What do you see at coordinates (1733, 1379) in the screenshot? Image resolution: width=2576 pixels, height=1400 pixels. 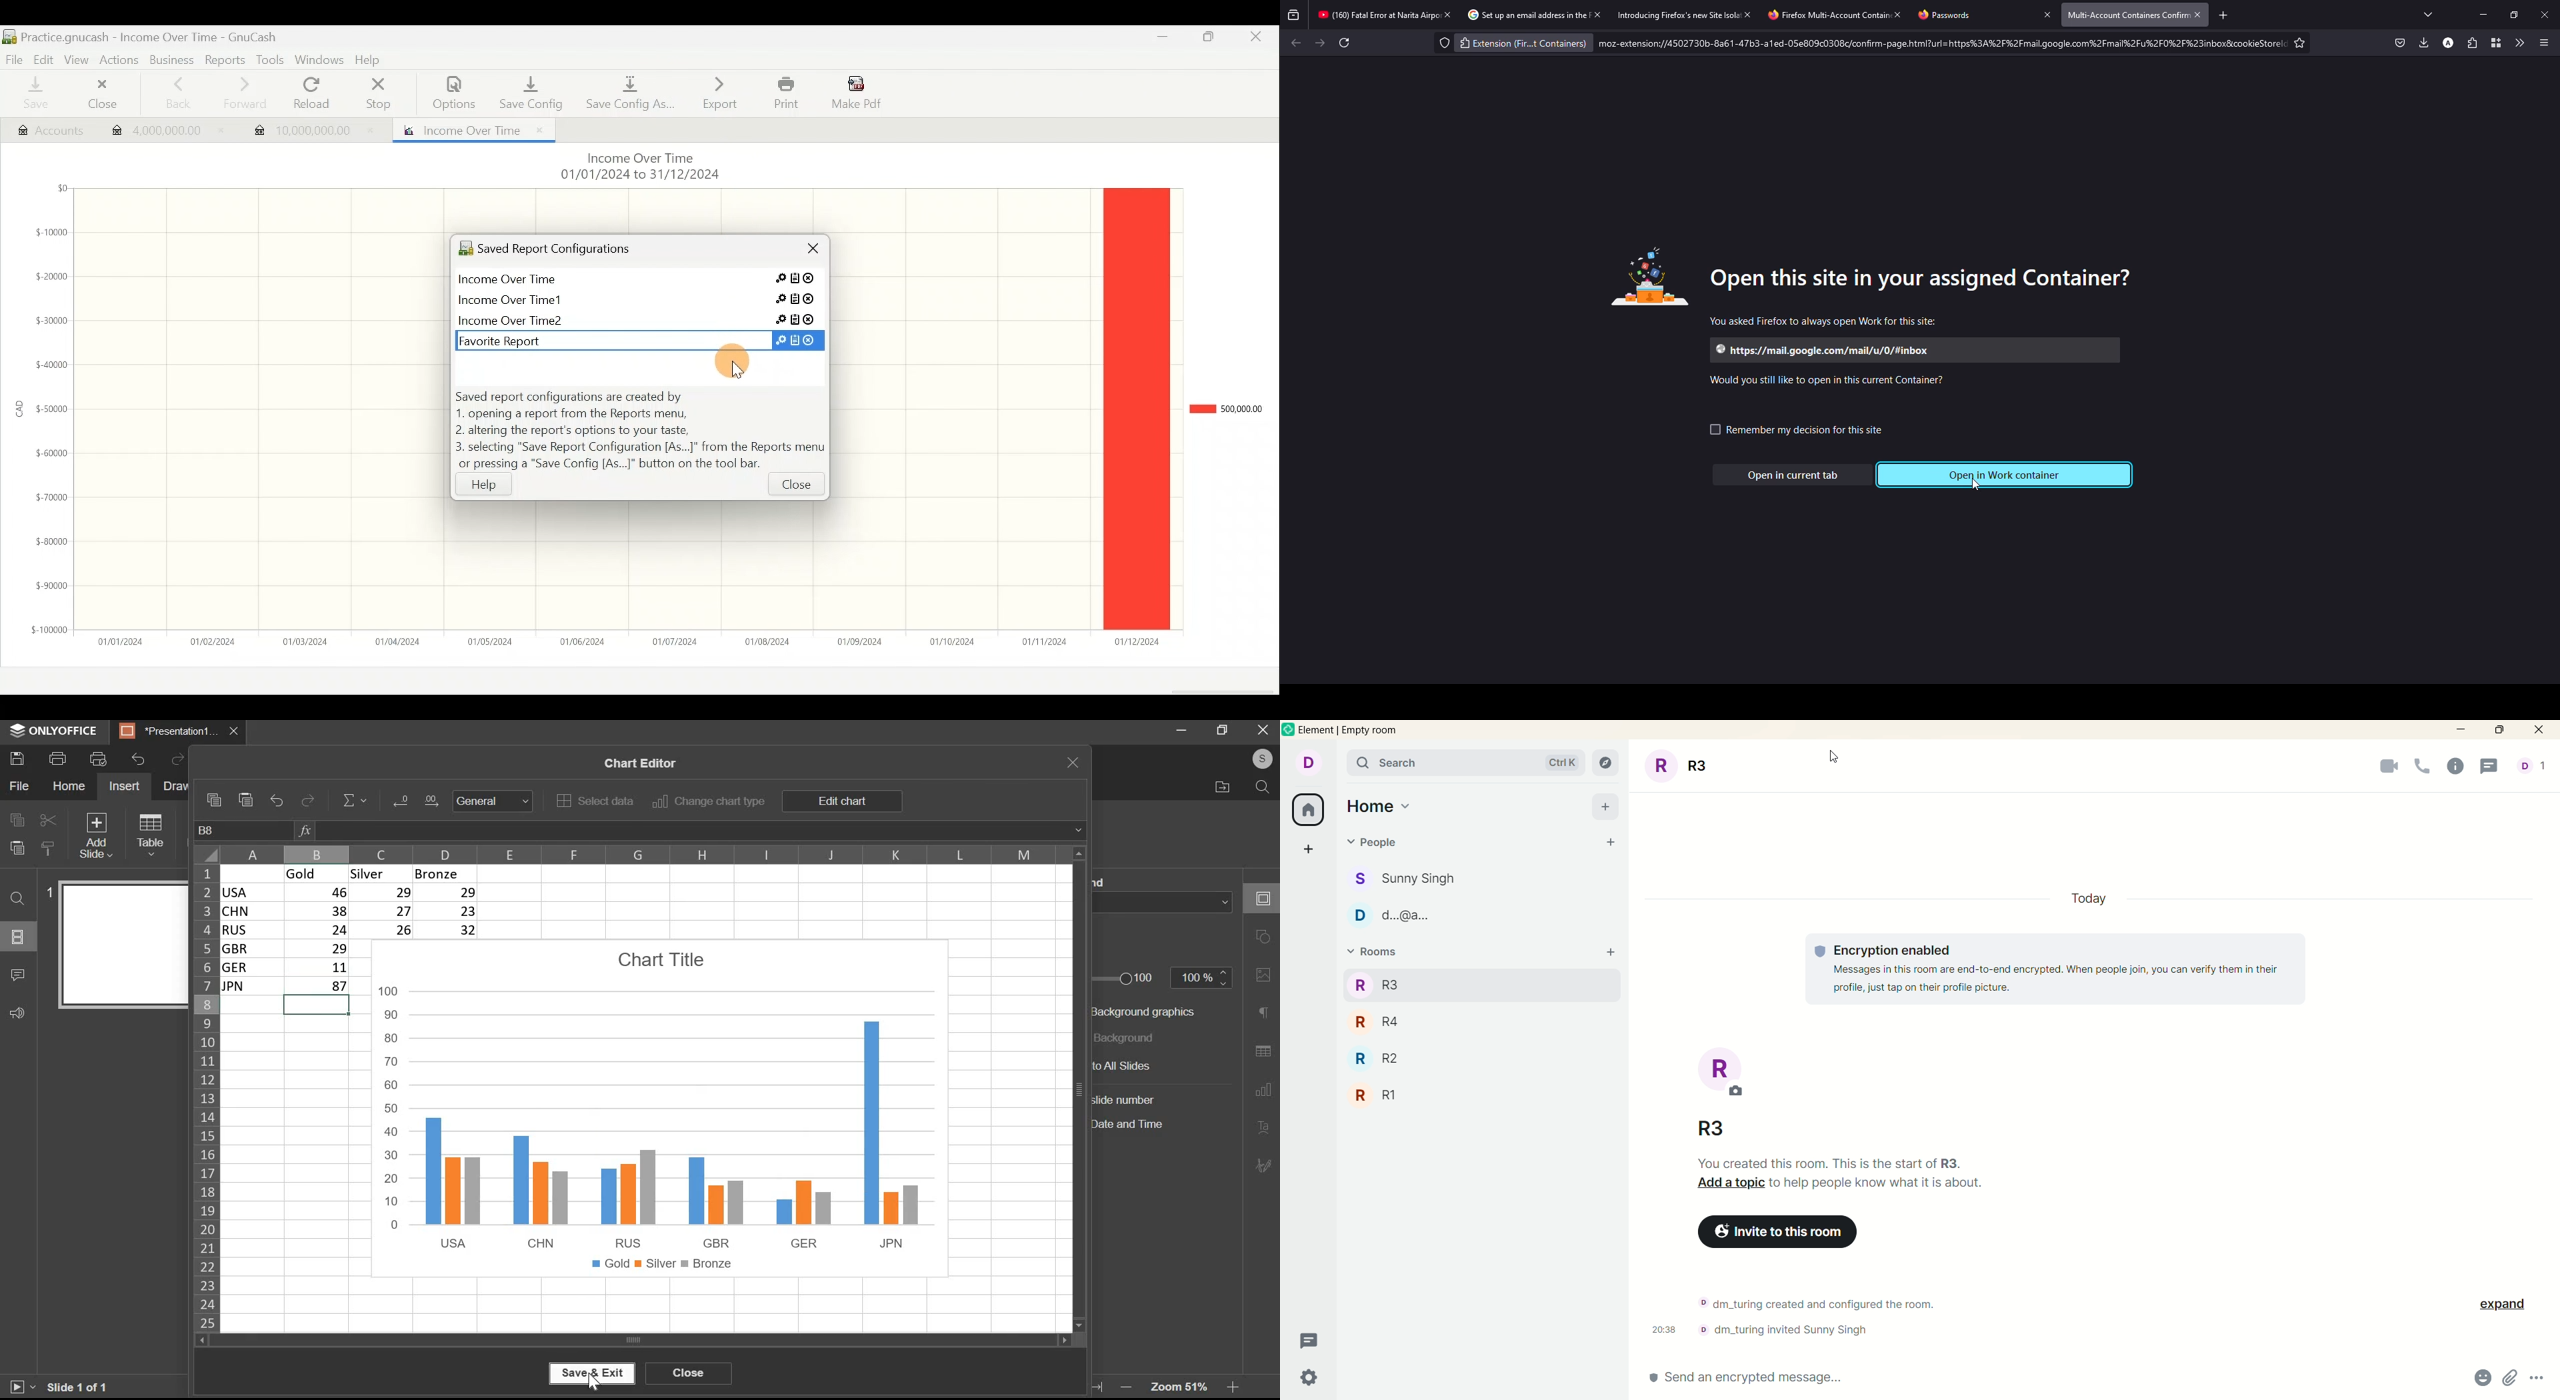 I see `® Send an encrypted message...` at bounding box center [1733, 1379].